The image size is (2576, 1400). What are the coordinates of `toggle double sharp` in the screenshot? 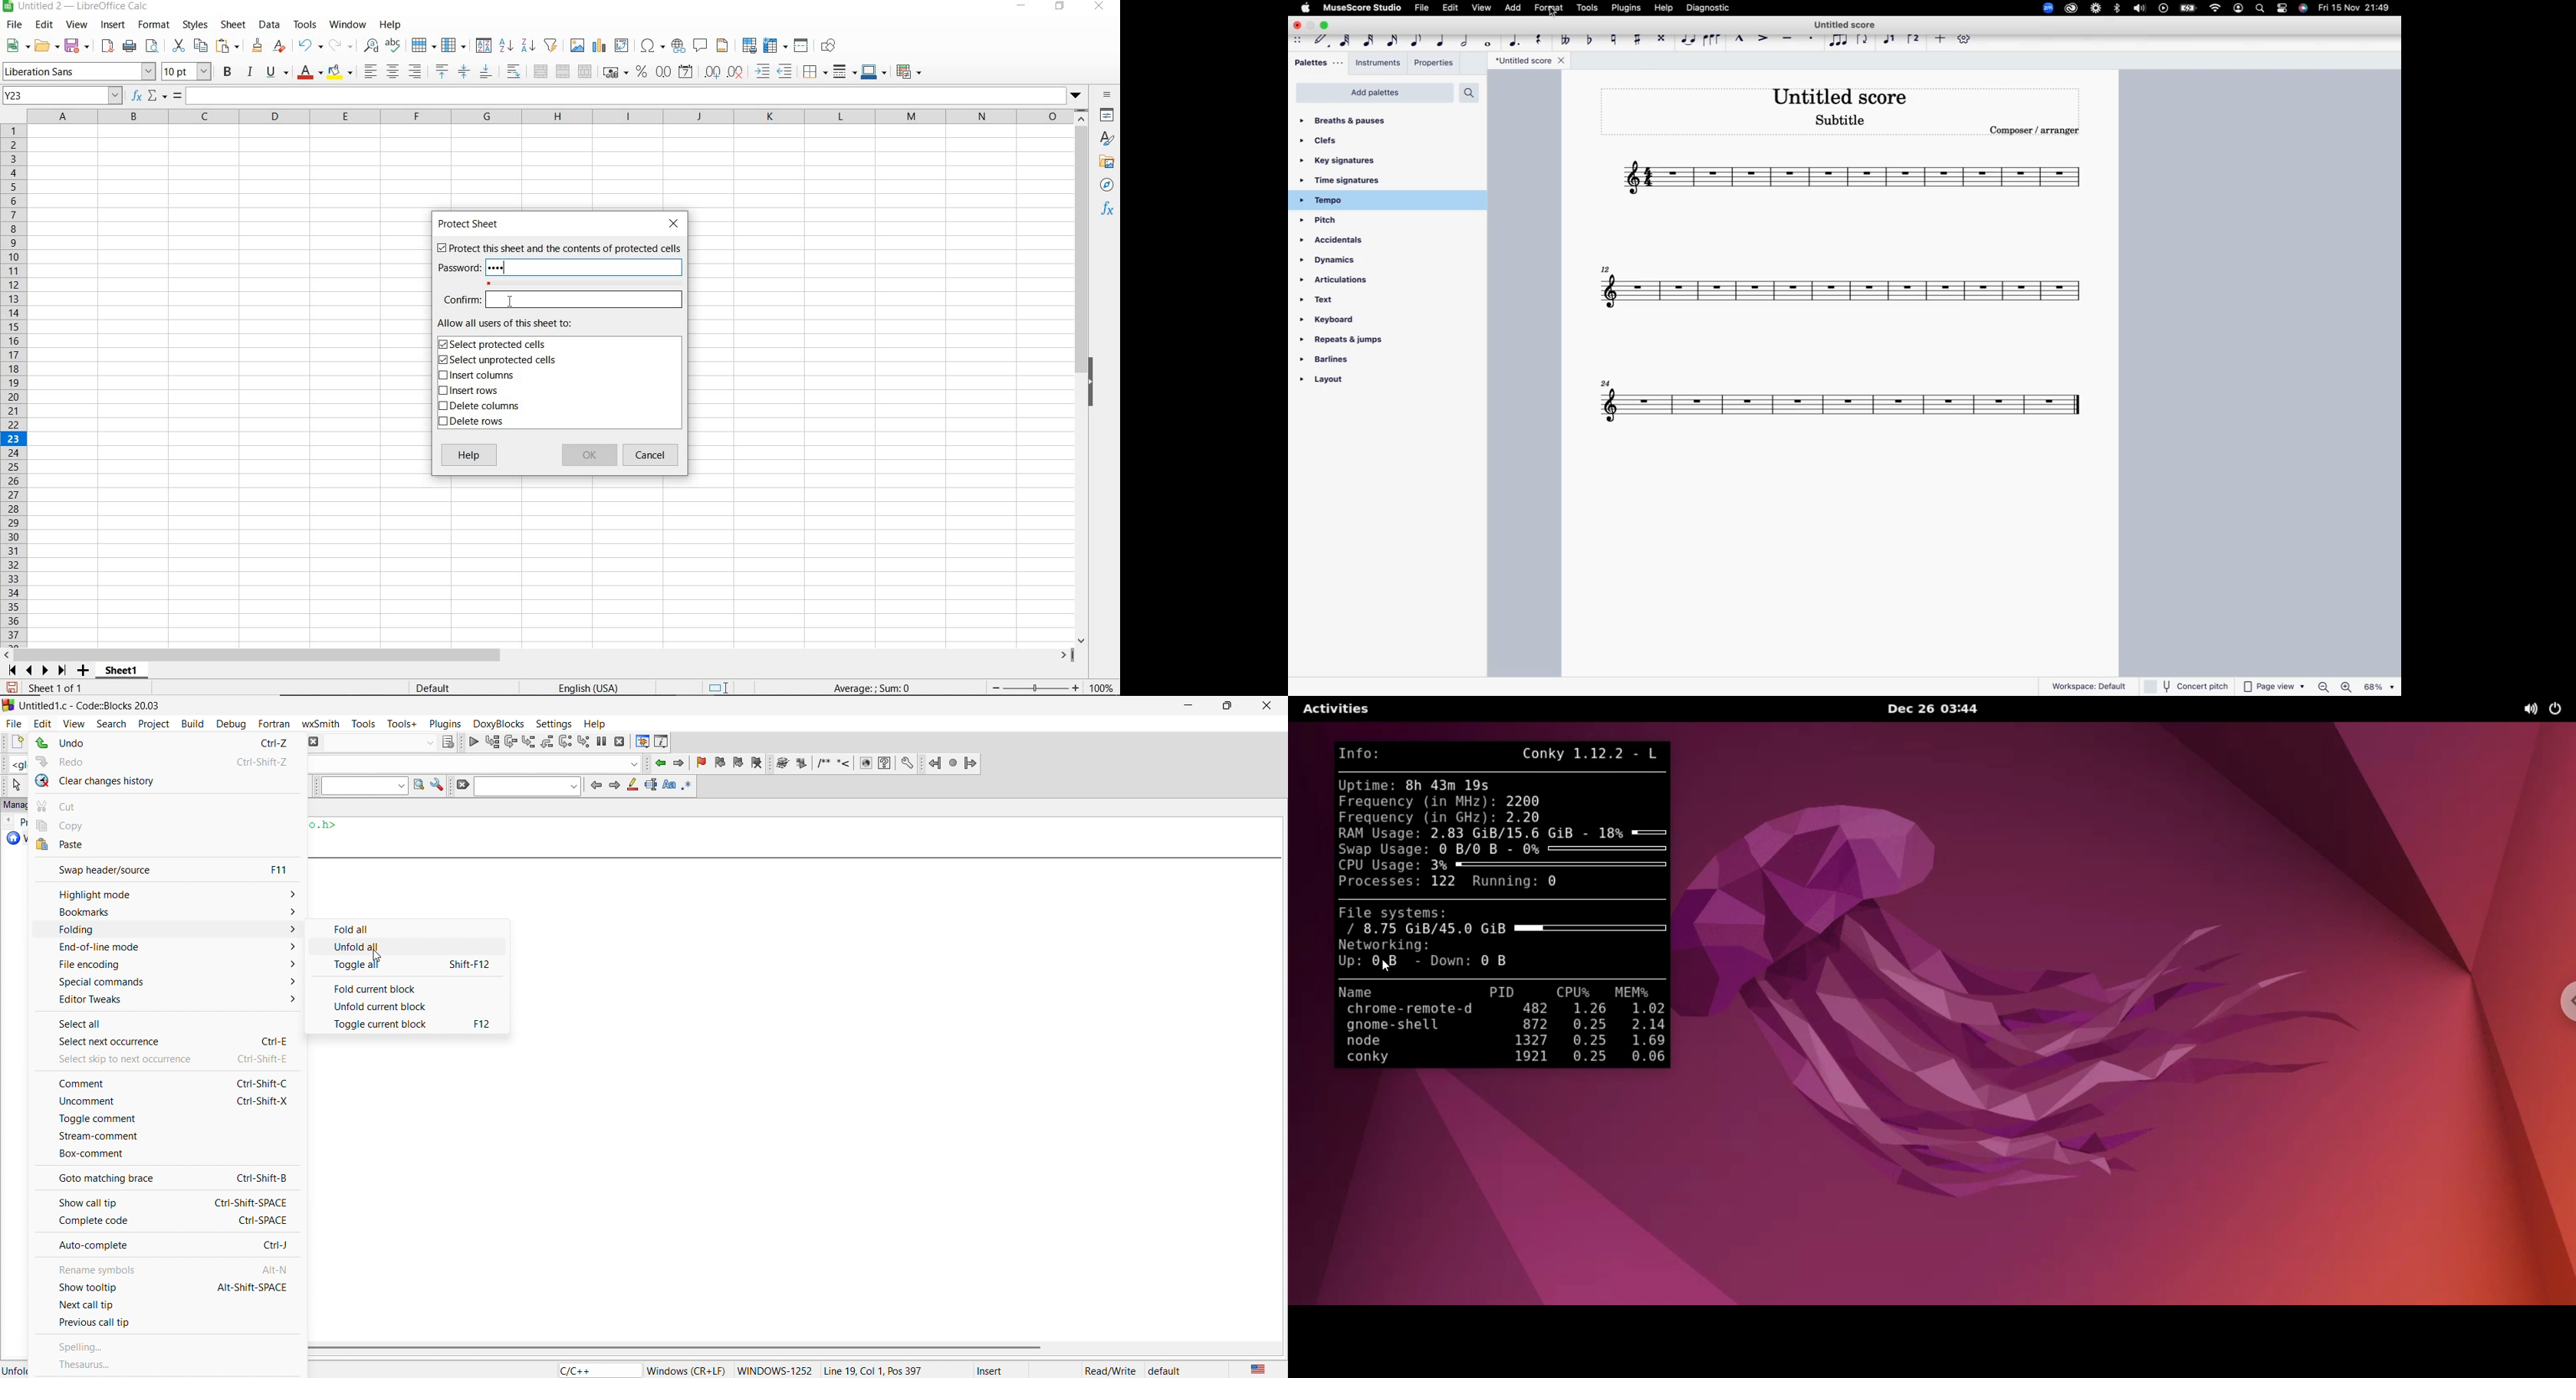 It's located at (1663, 40).